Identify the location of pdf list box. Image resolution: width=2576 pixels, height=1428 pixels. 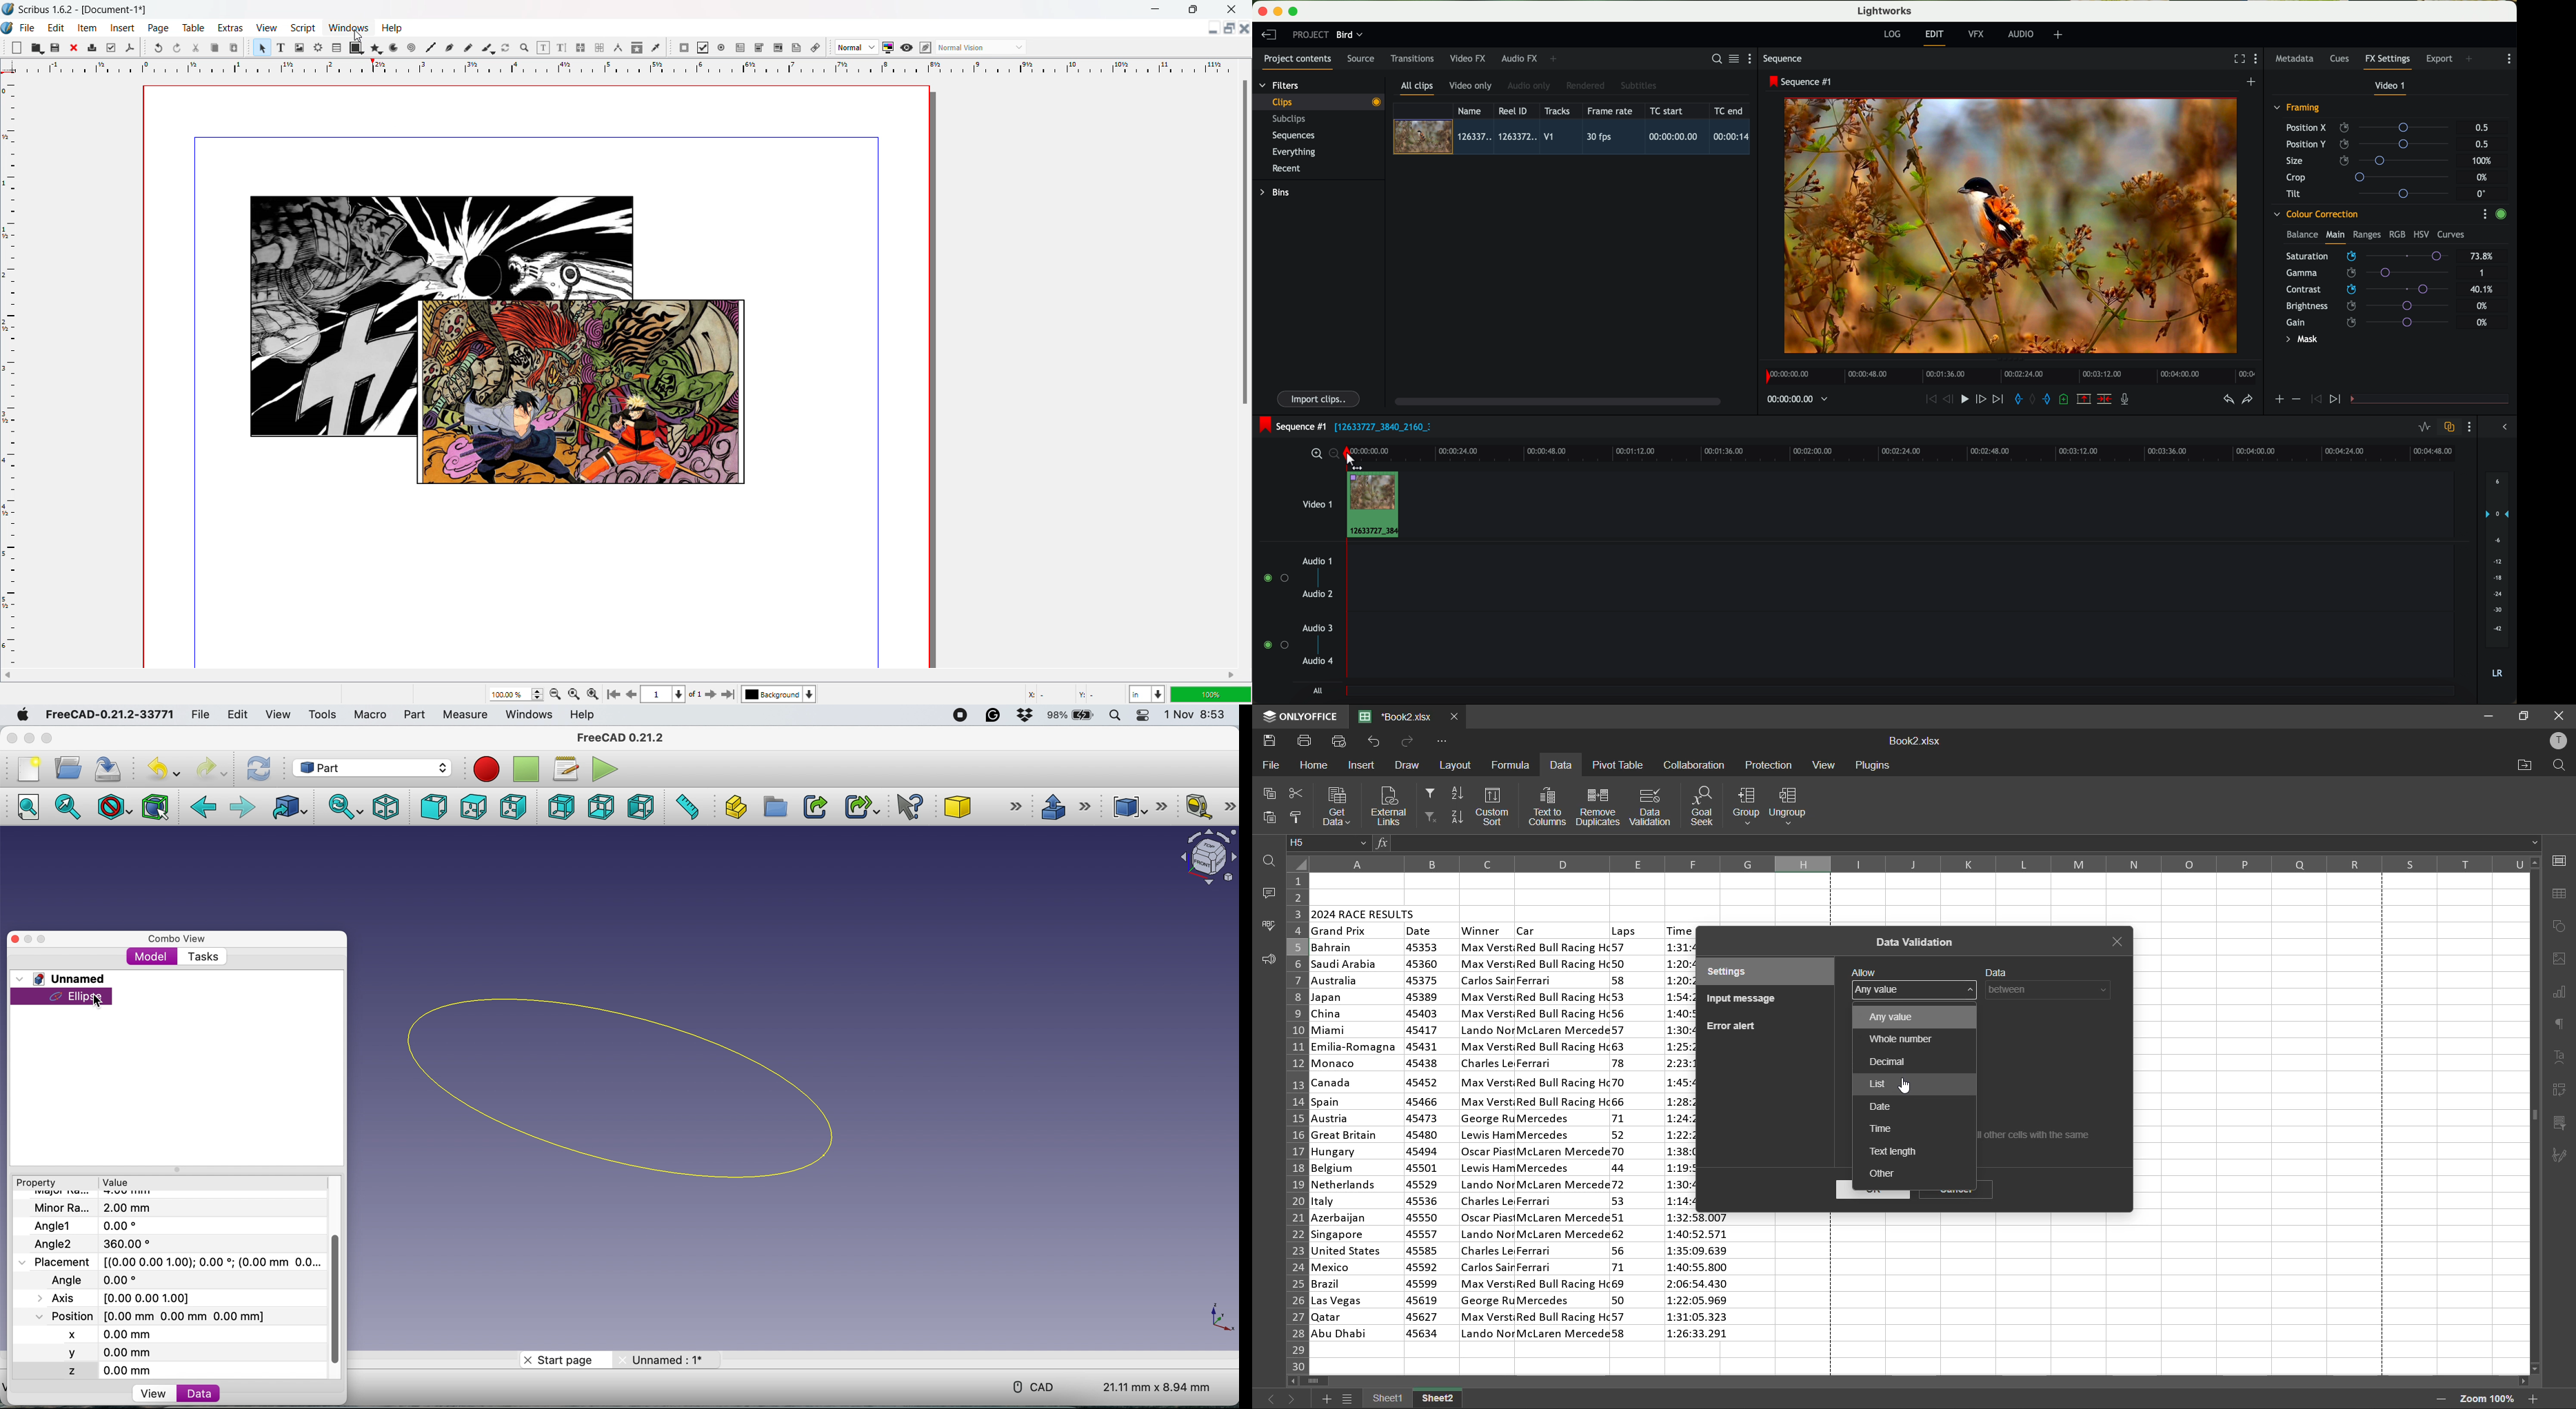
(778, 48).